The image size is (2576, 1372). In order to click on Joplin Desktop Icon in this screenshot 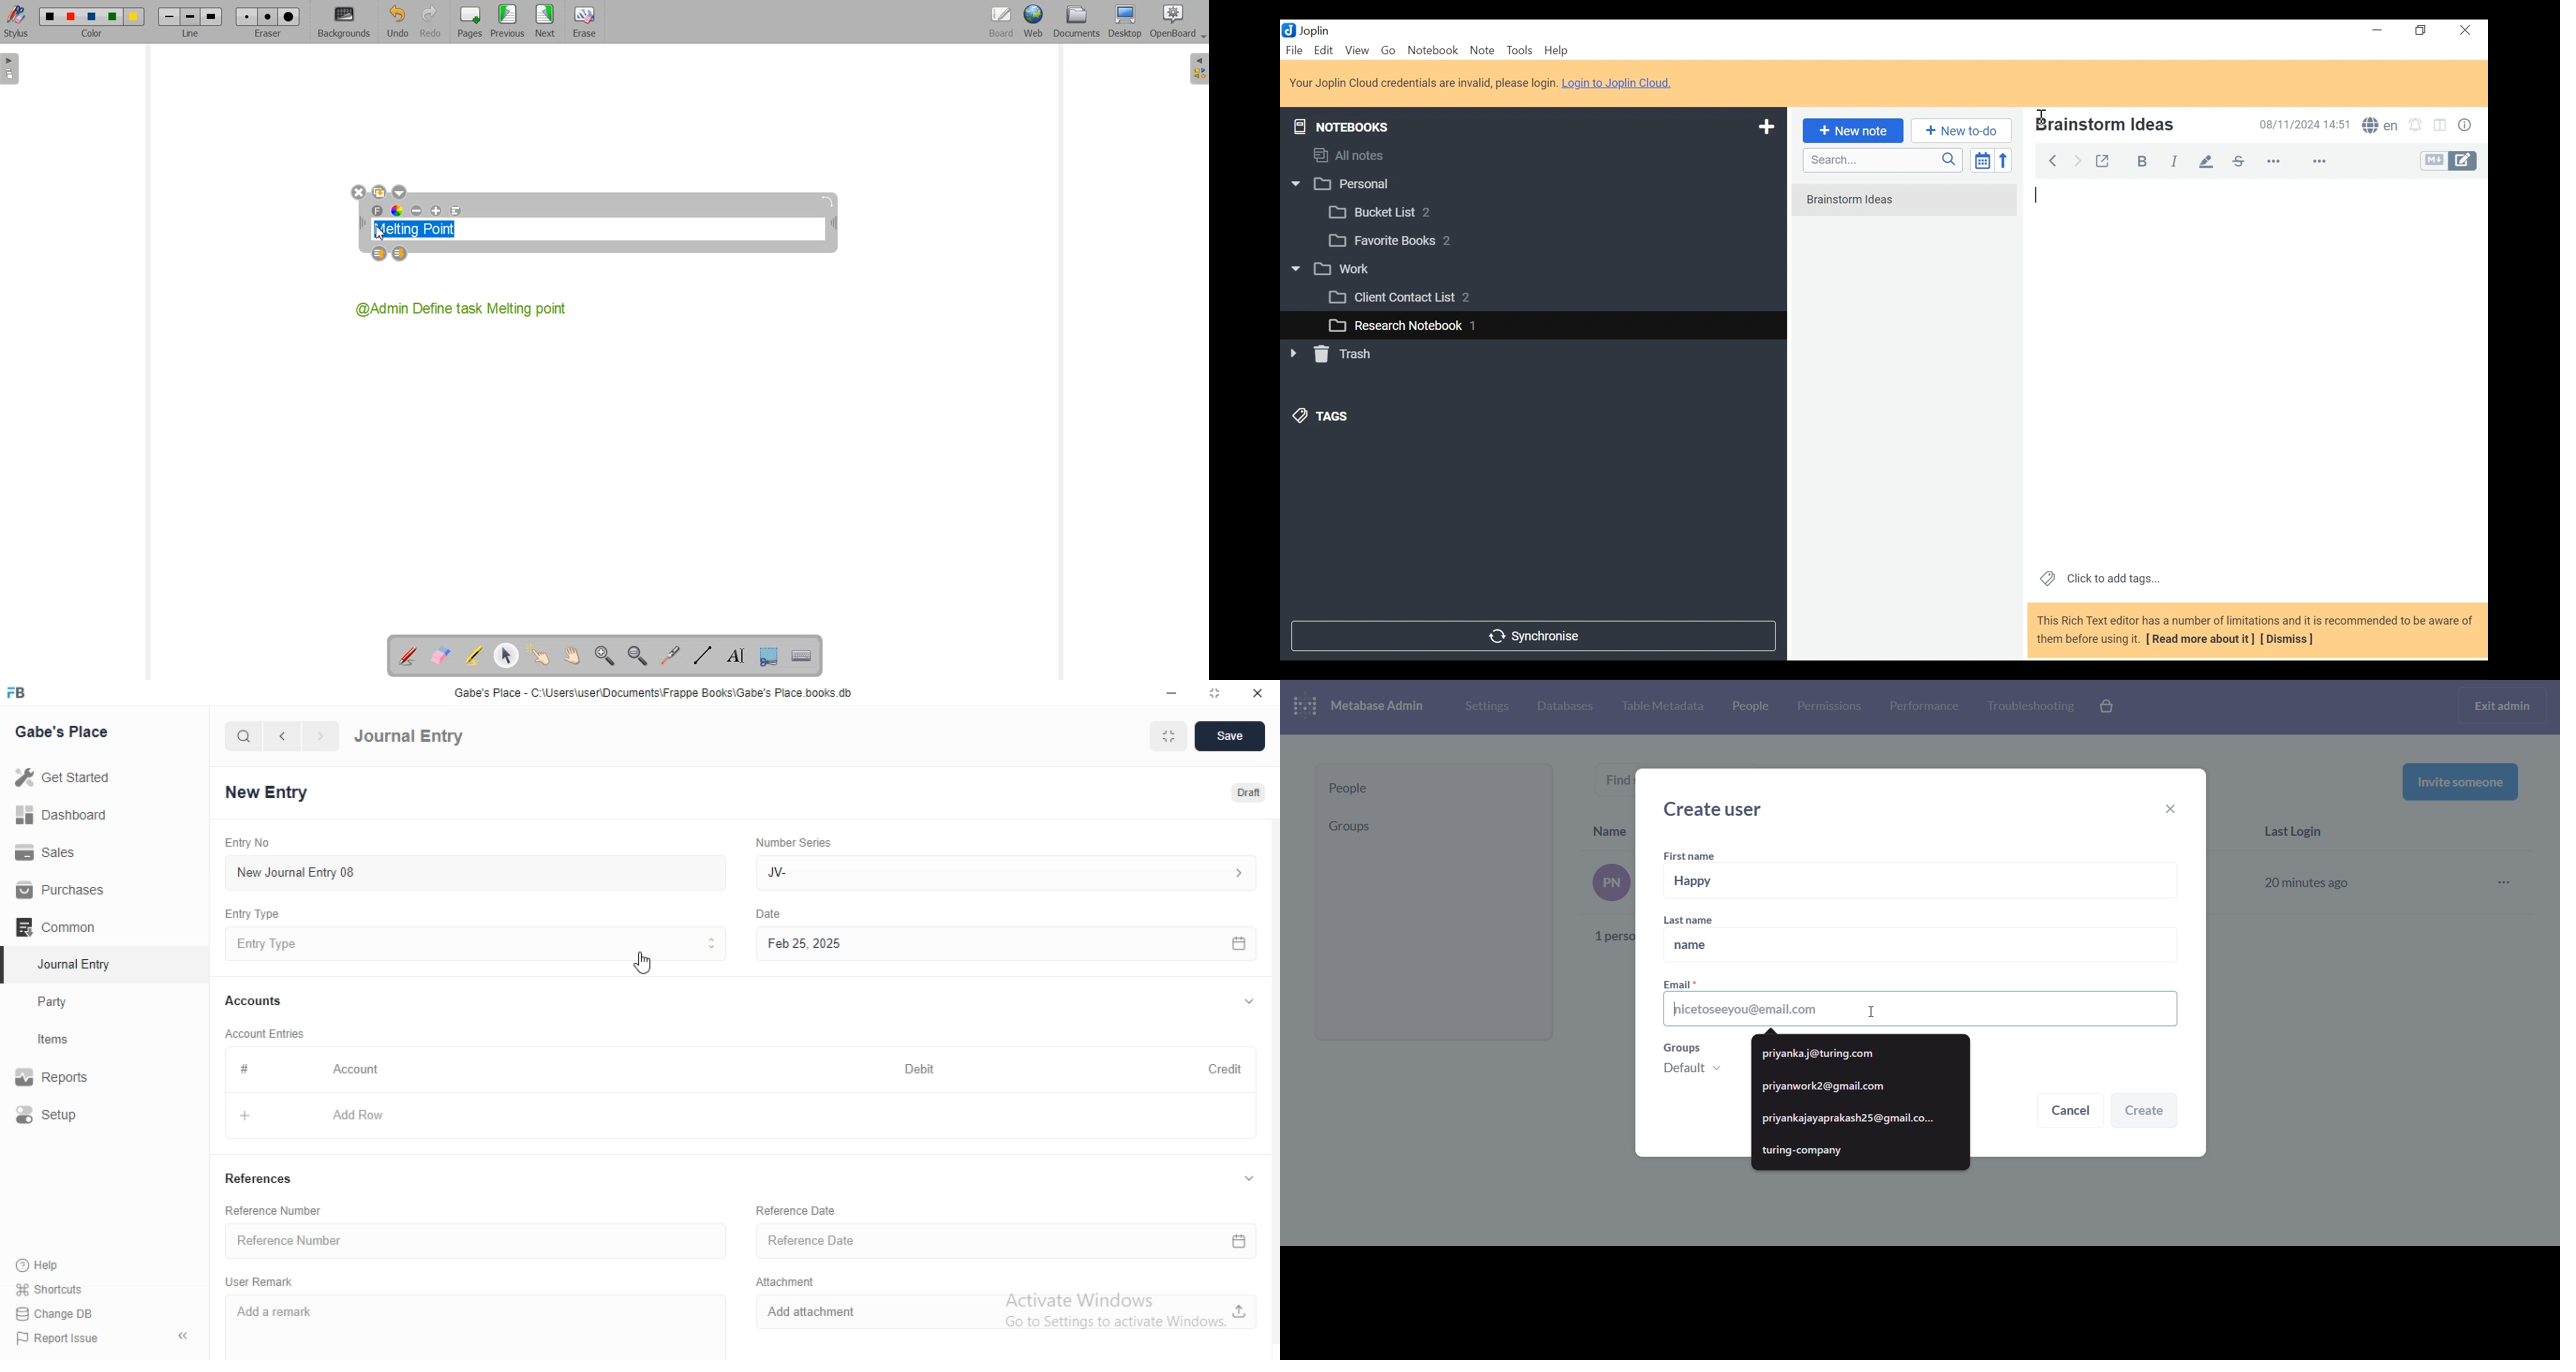, I will do `click(1313, 30)`.